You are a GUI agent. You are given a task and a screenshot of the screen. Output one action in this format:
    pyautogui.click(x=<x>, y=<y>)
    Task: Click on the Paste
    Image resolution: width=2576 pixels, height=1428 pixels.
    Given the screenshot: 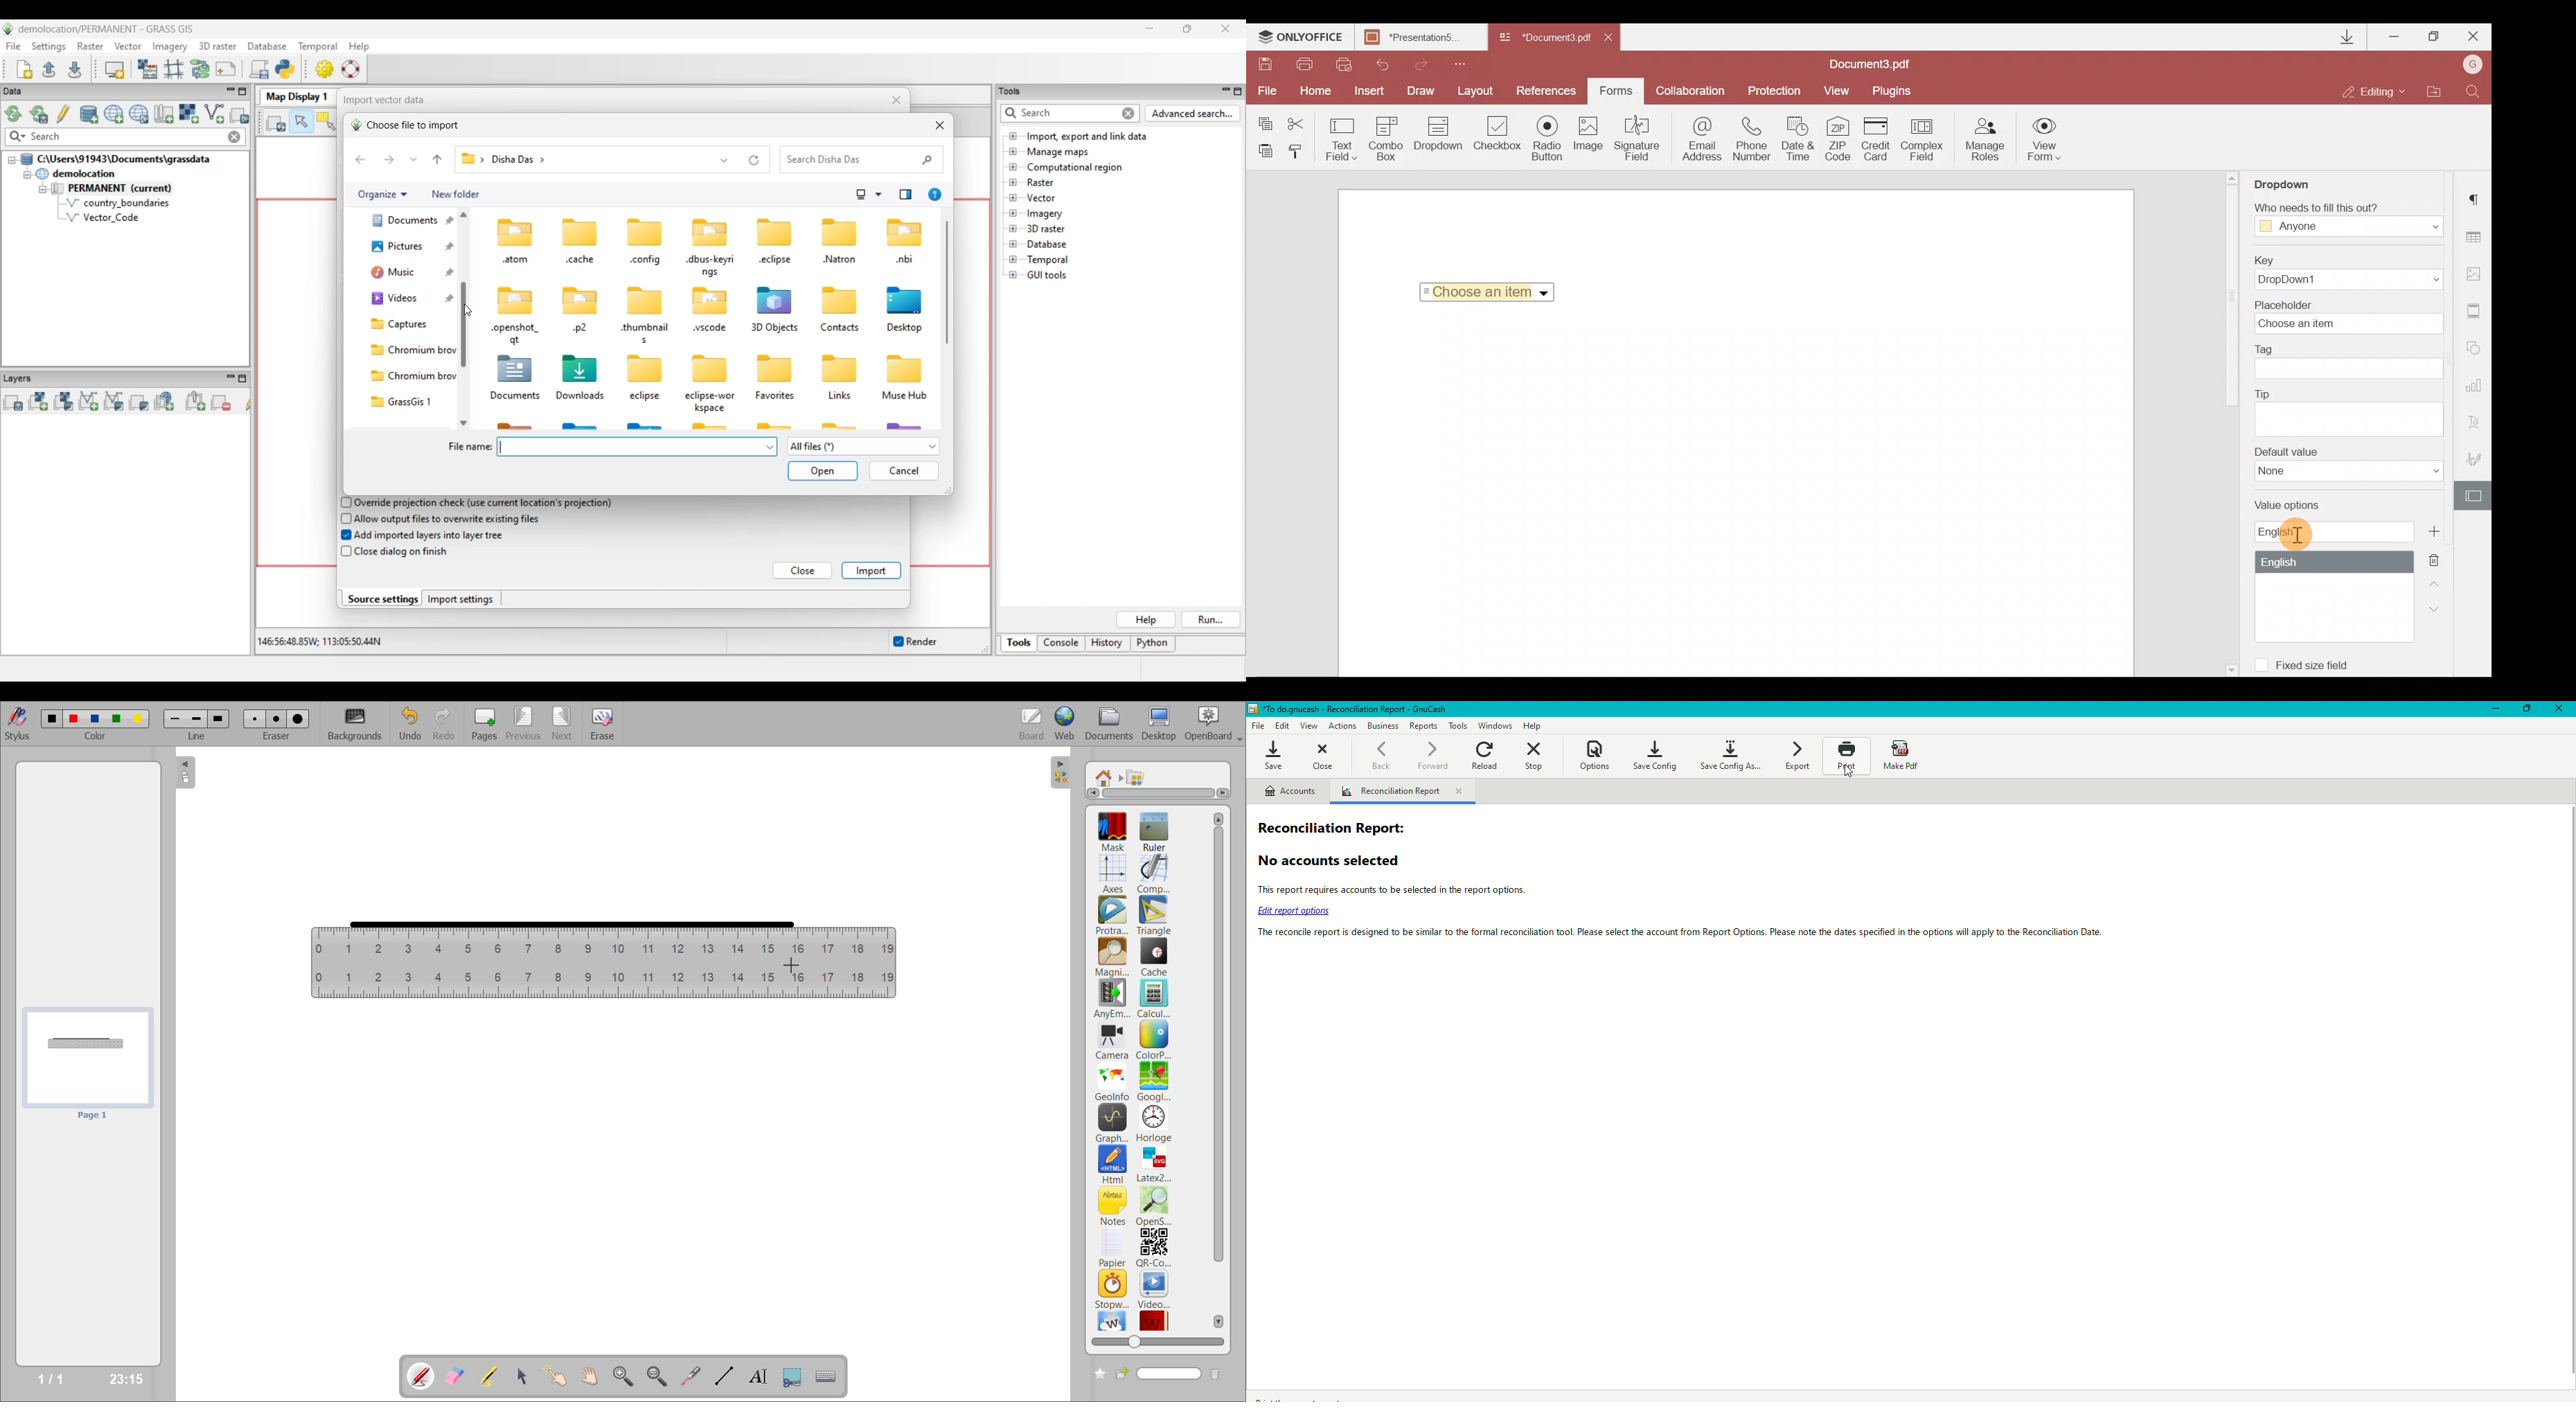 What is the action you would take?
    pyautogui.click(x=1266, y=150)
    